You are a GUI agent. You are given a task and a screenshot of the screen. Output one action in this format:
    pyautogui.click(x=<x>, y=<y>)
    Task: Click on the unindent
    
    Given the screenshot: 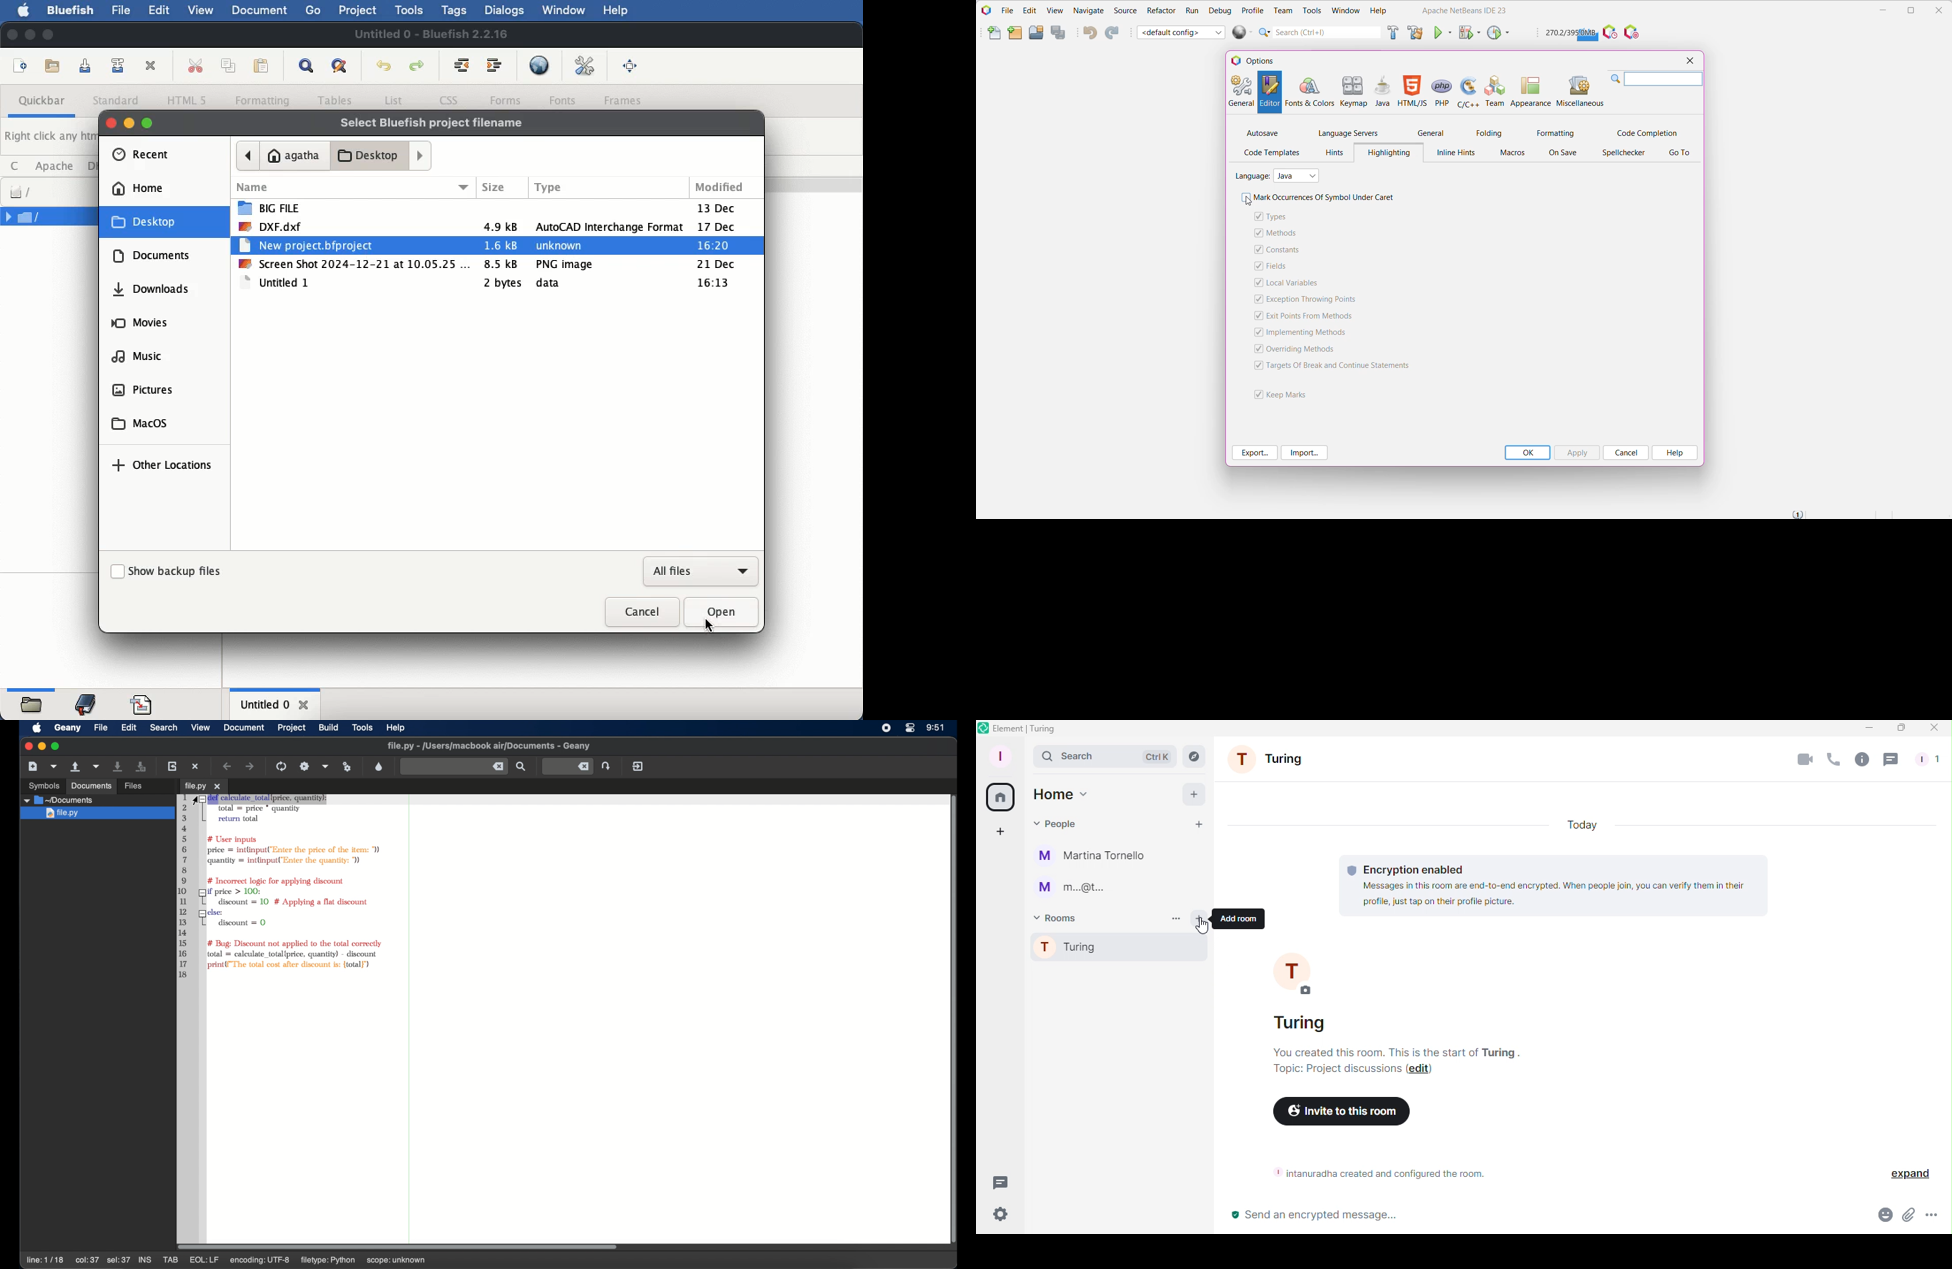 What is the action you would take?
    pyautogui.click(x=463, y=65)
    